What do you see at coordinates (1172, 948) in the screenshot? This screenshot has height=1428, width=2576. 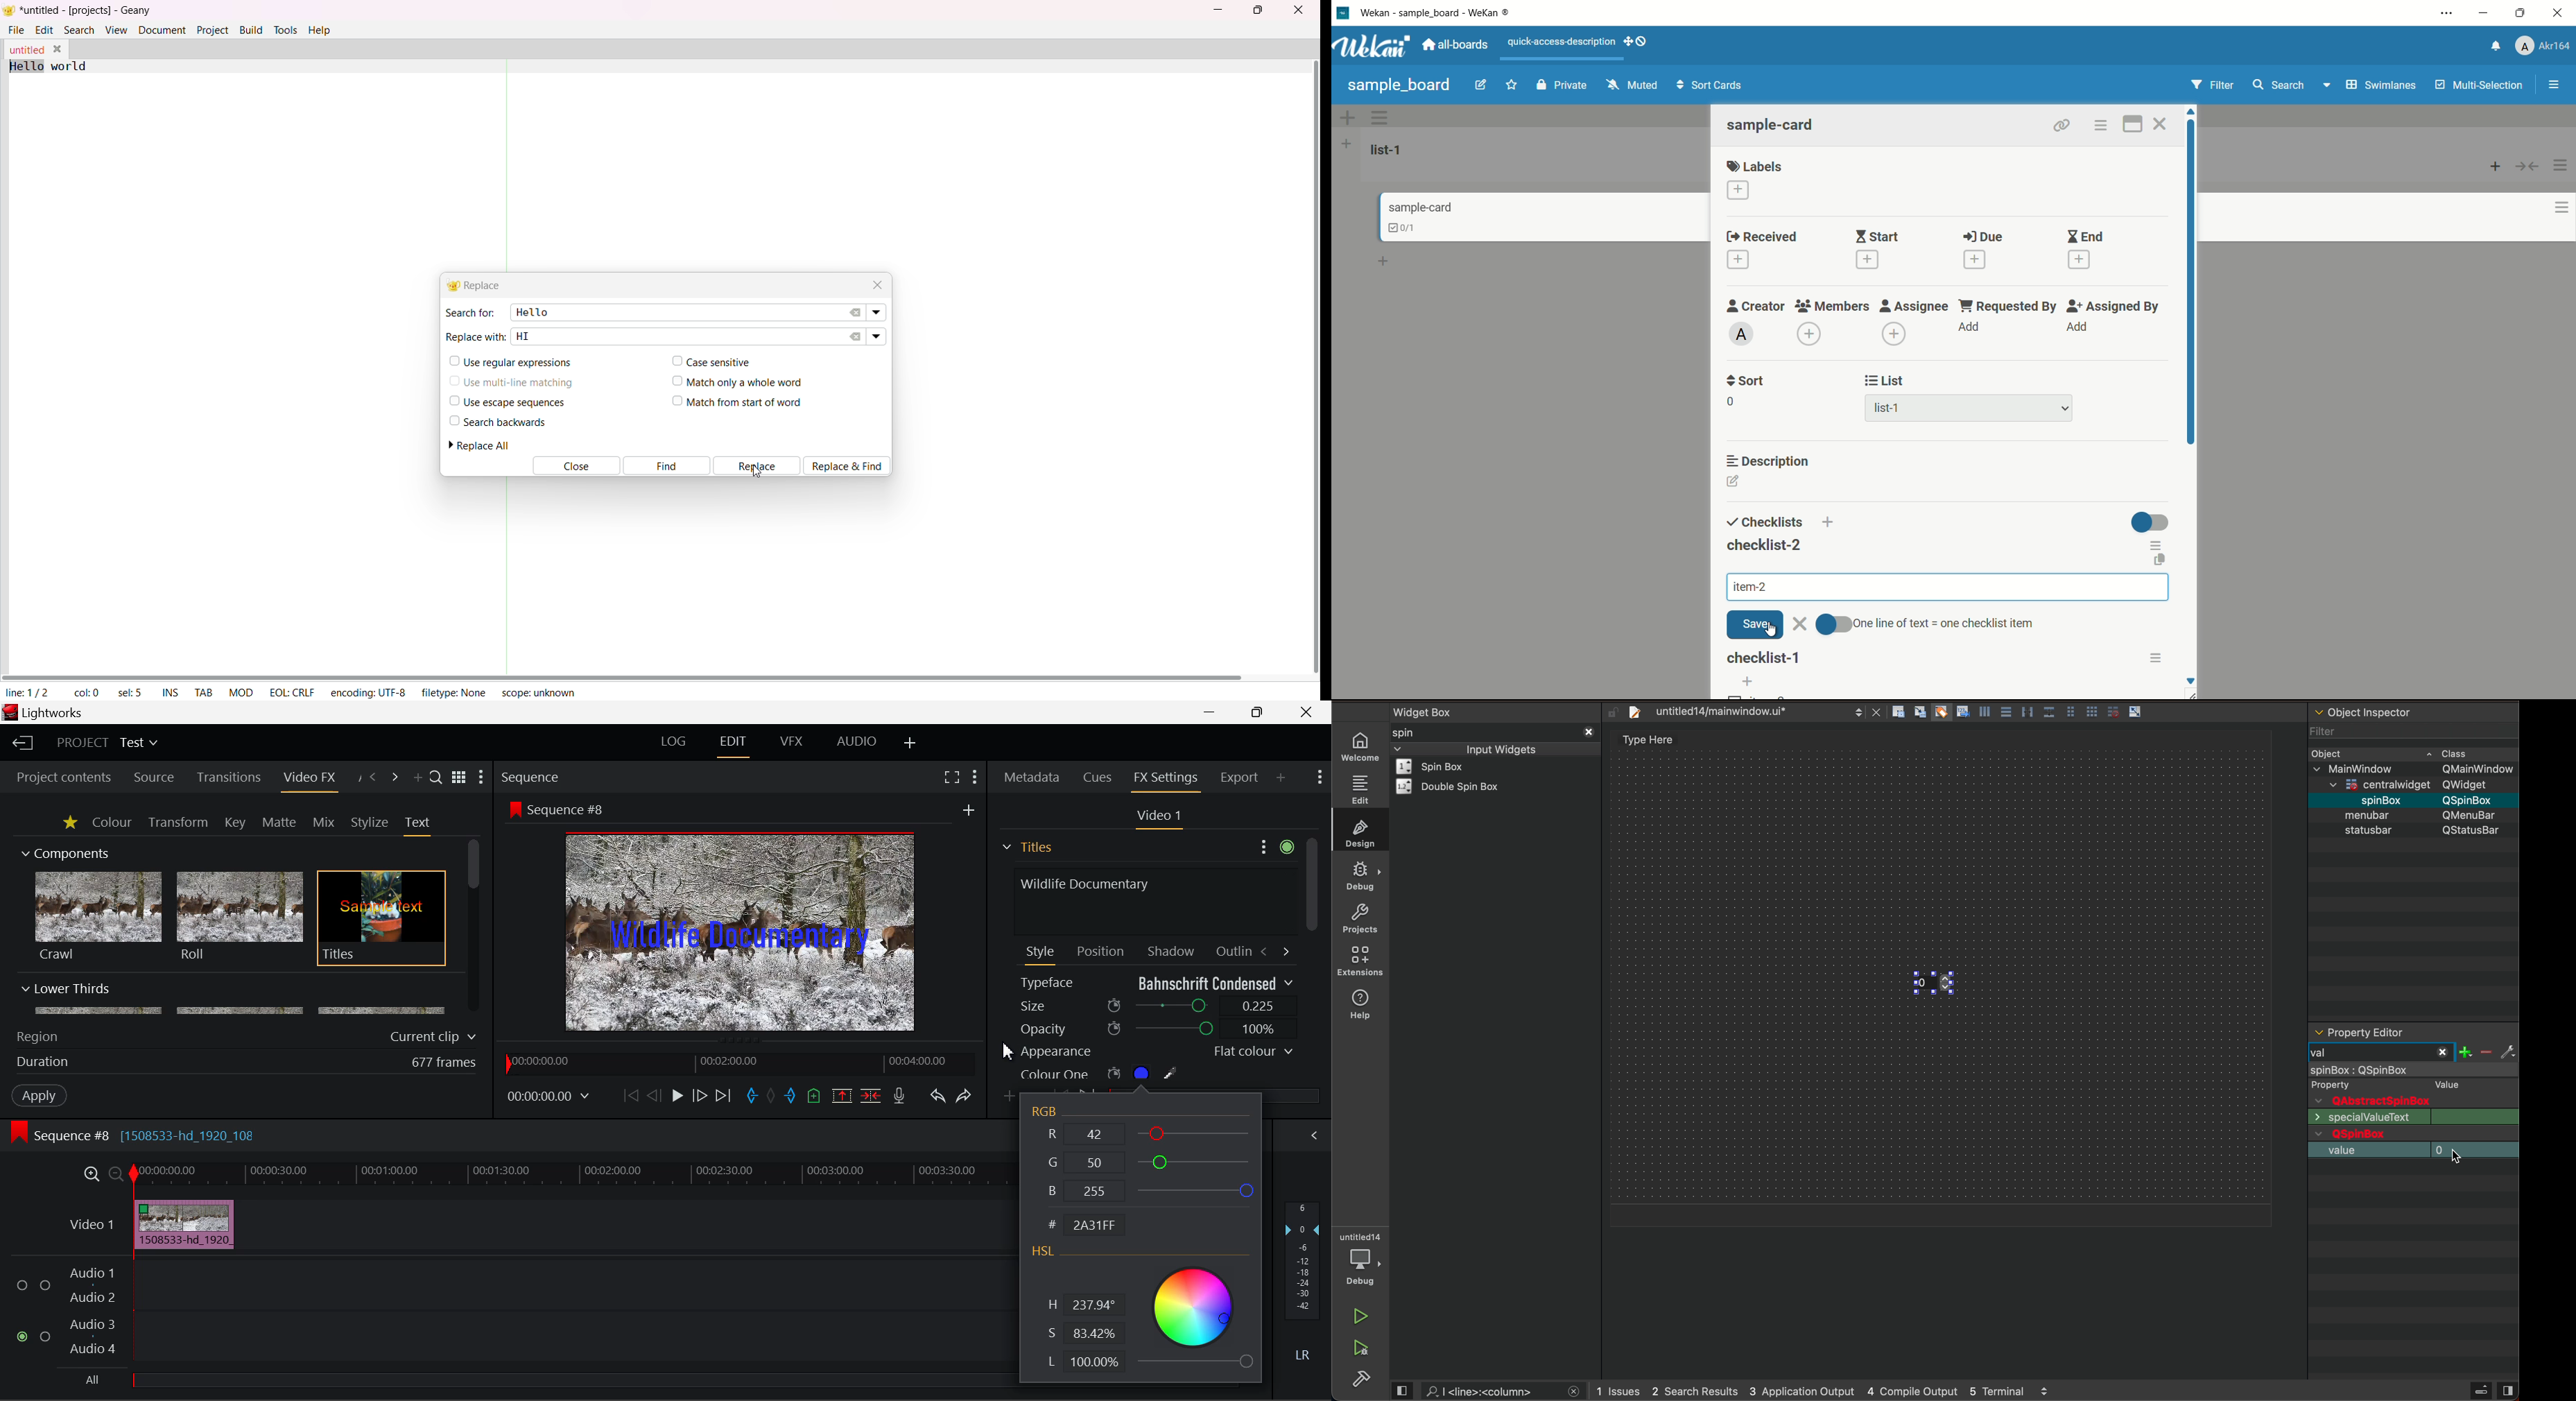 I see `Shadow` at bounding box center [1172, 948].